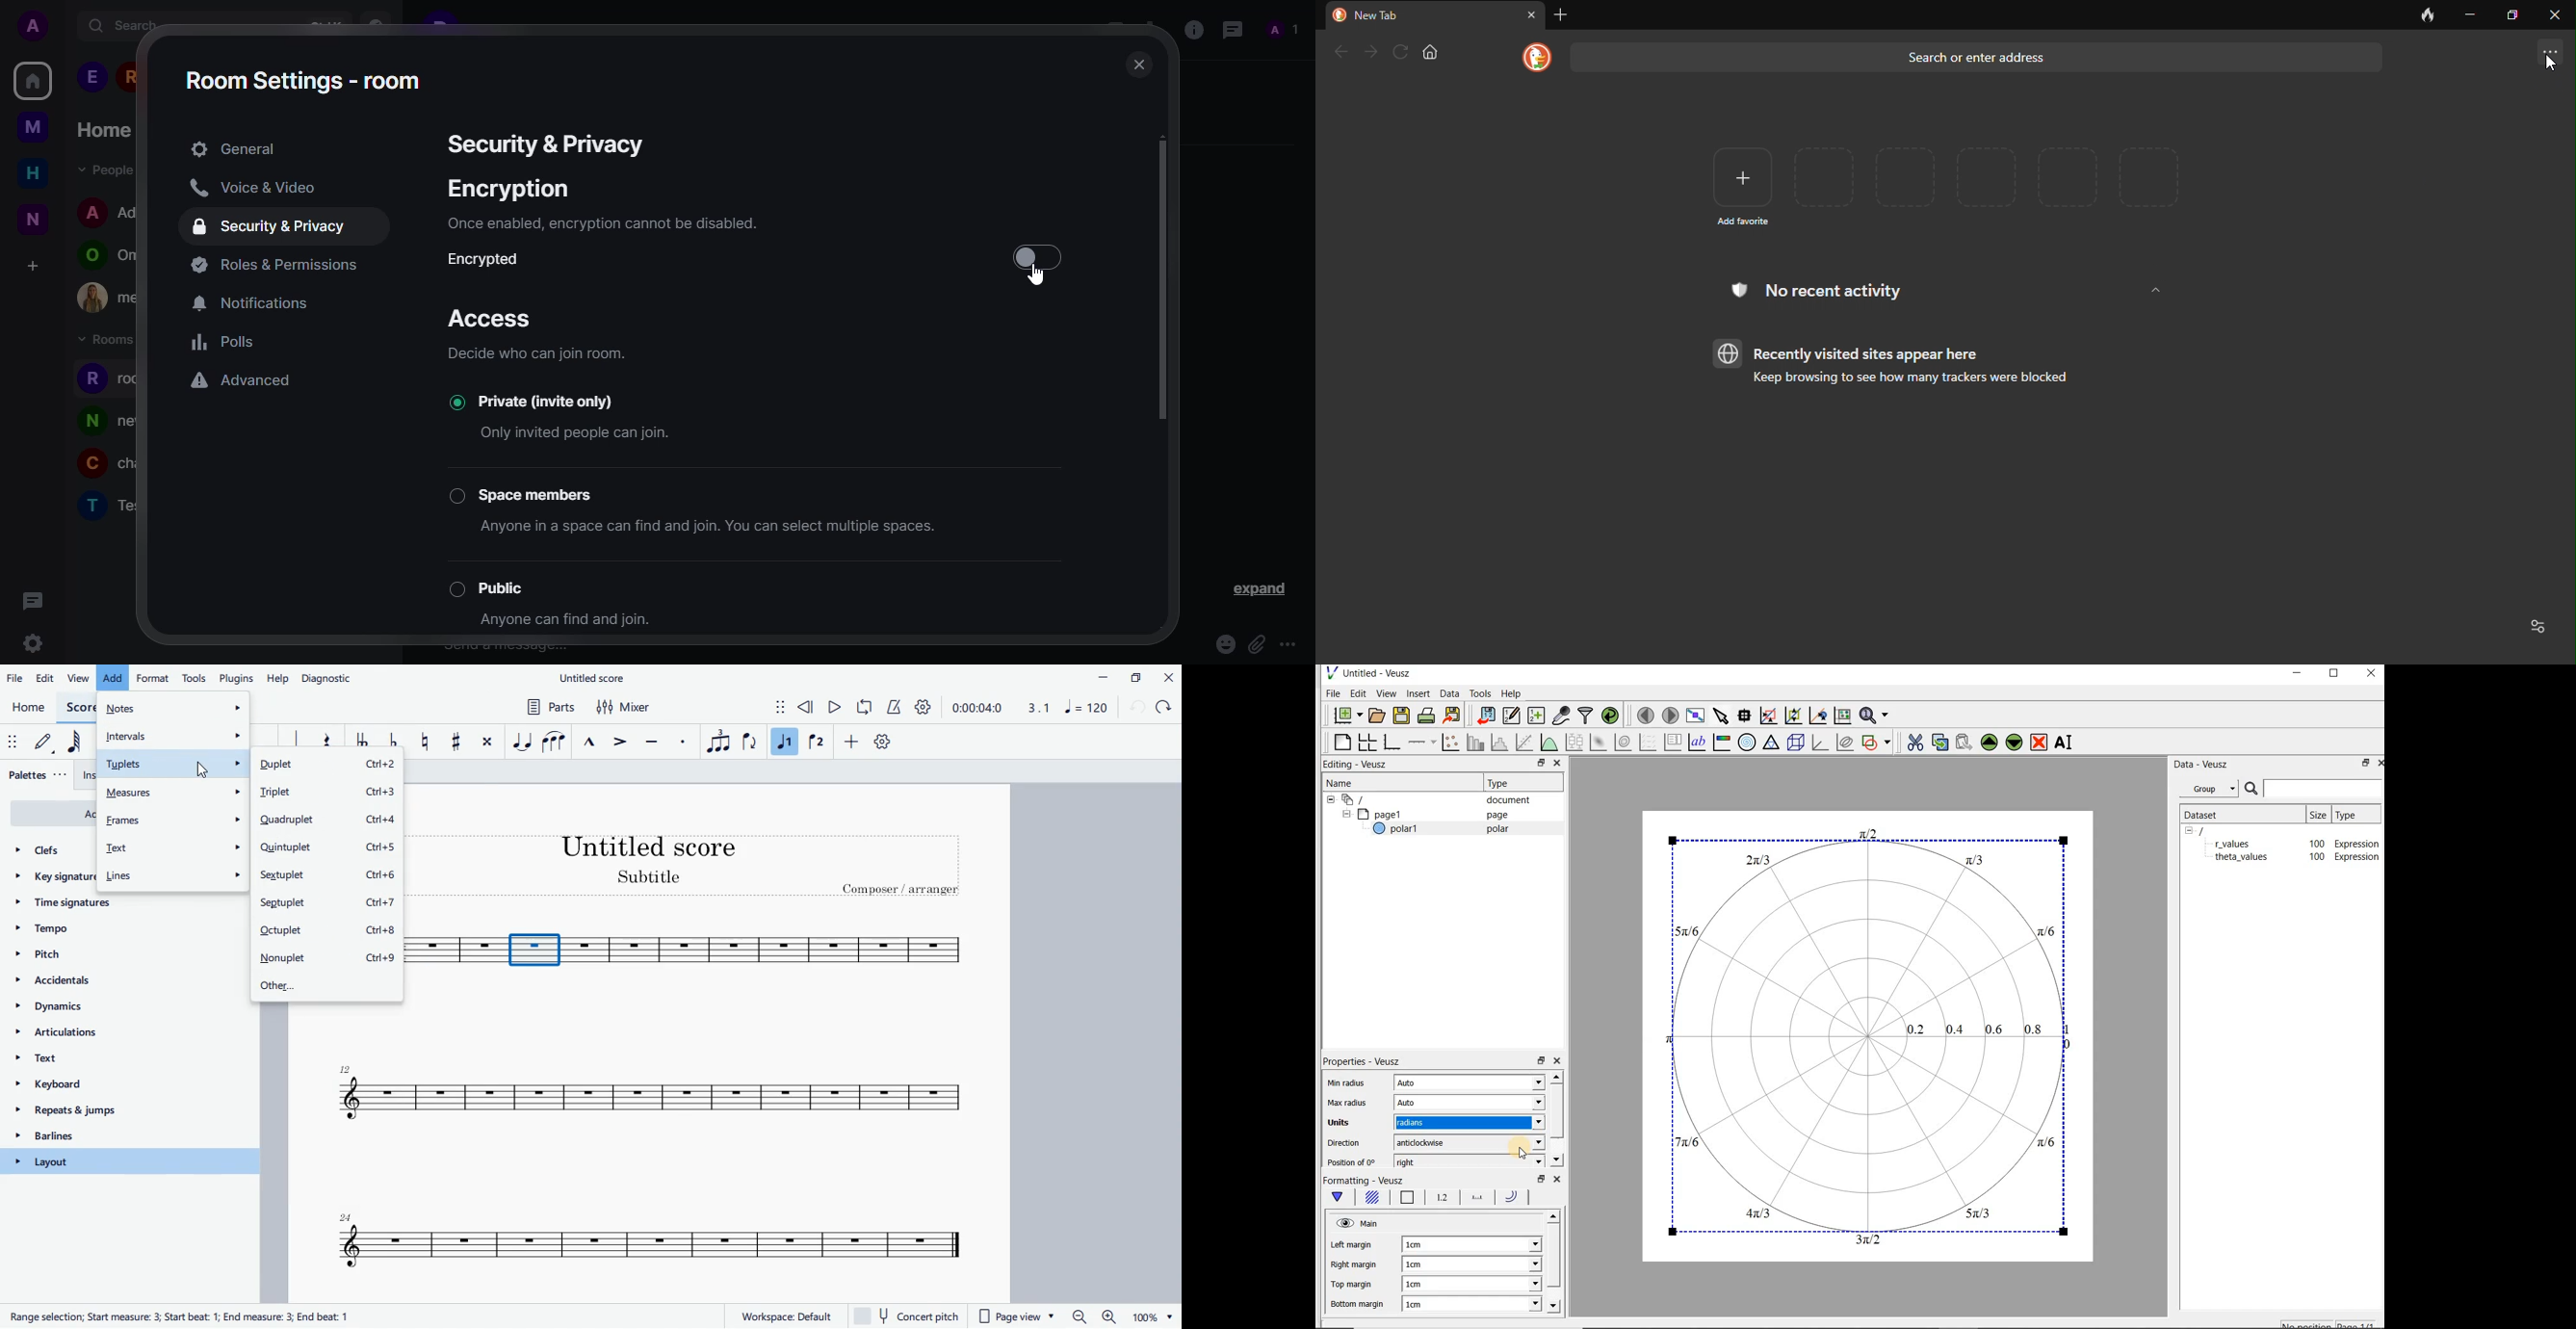 The width and height of the screenshot is (2576, 1344). I want to click on metronome, so click(895, 708).